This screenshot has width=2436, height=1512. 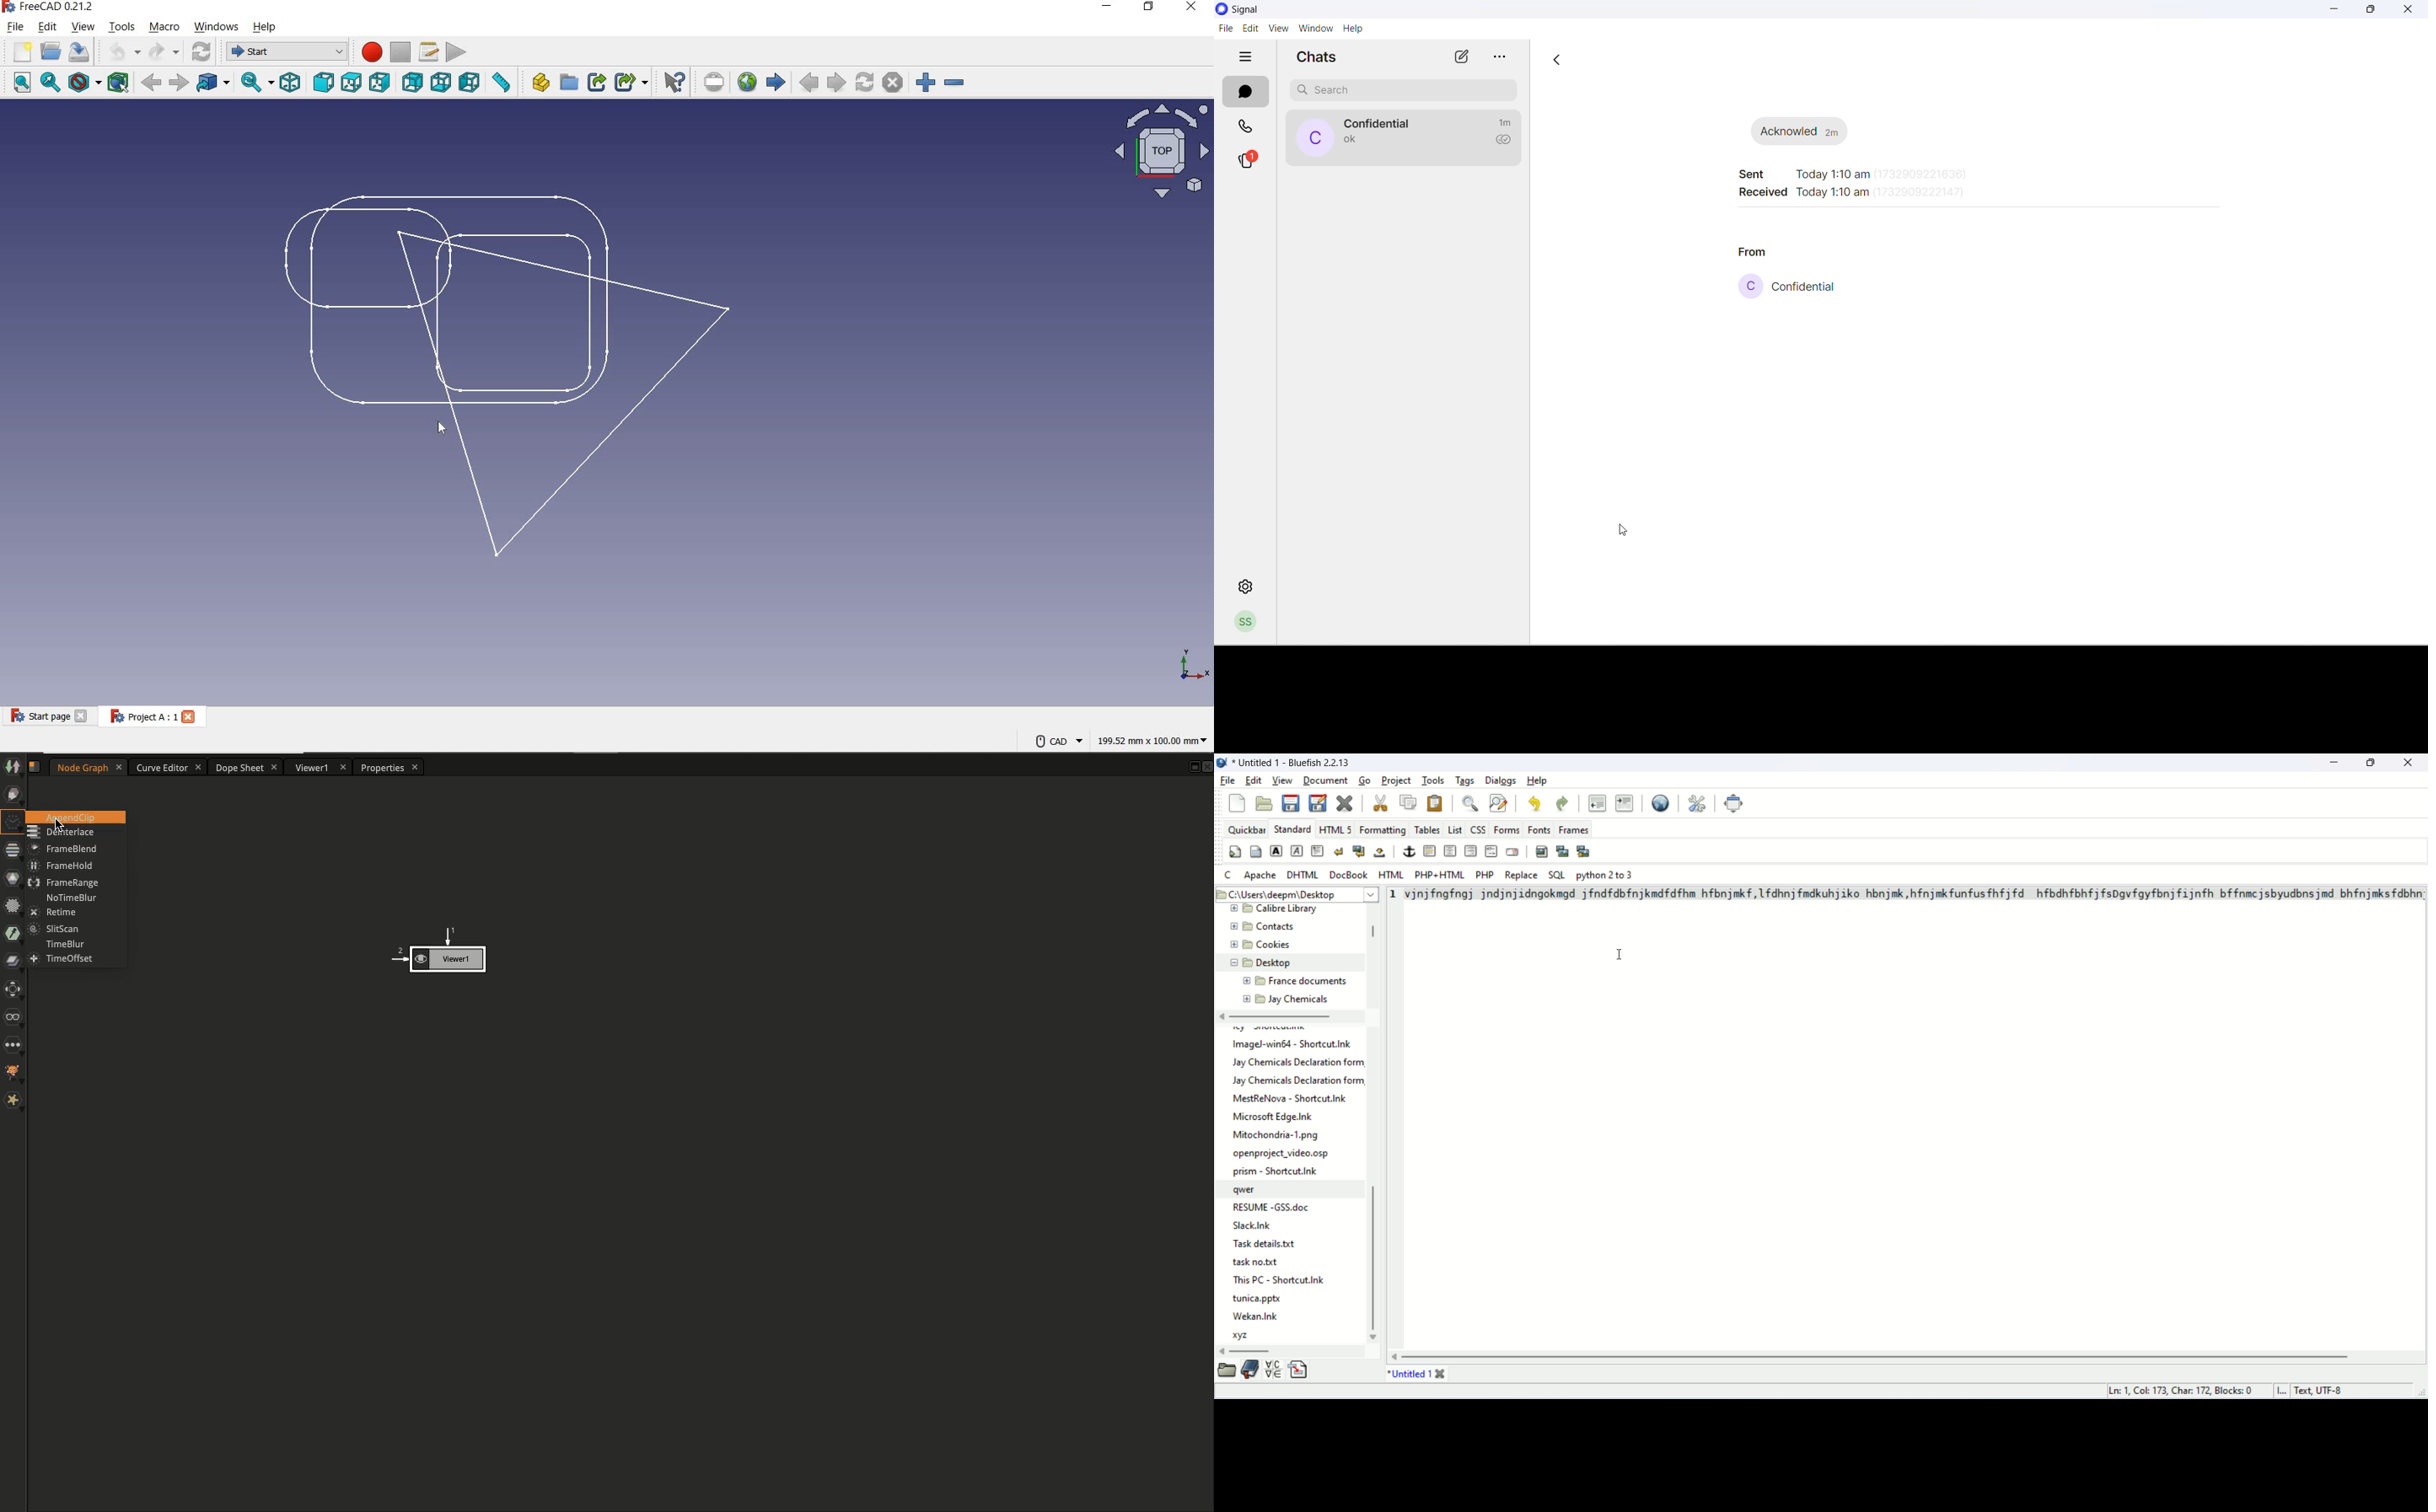 What do you see at coordinates (51, 51) in the screenshot?
I see `OPEN` at bounding box center [51, 51].